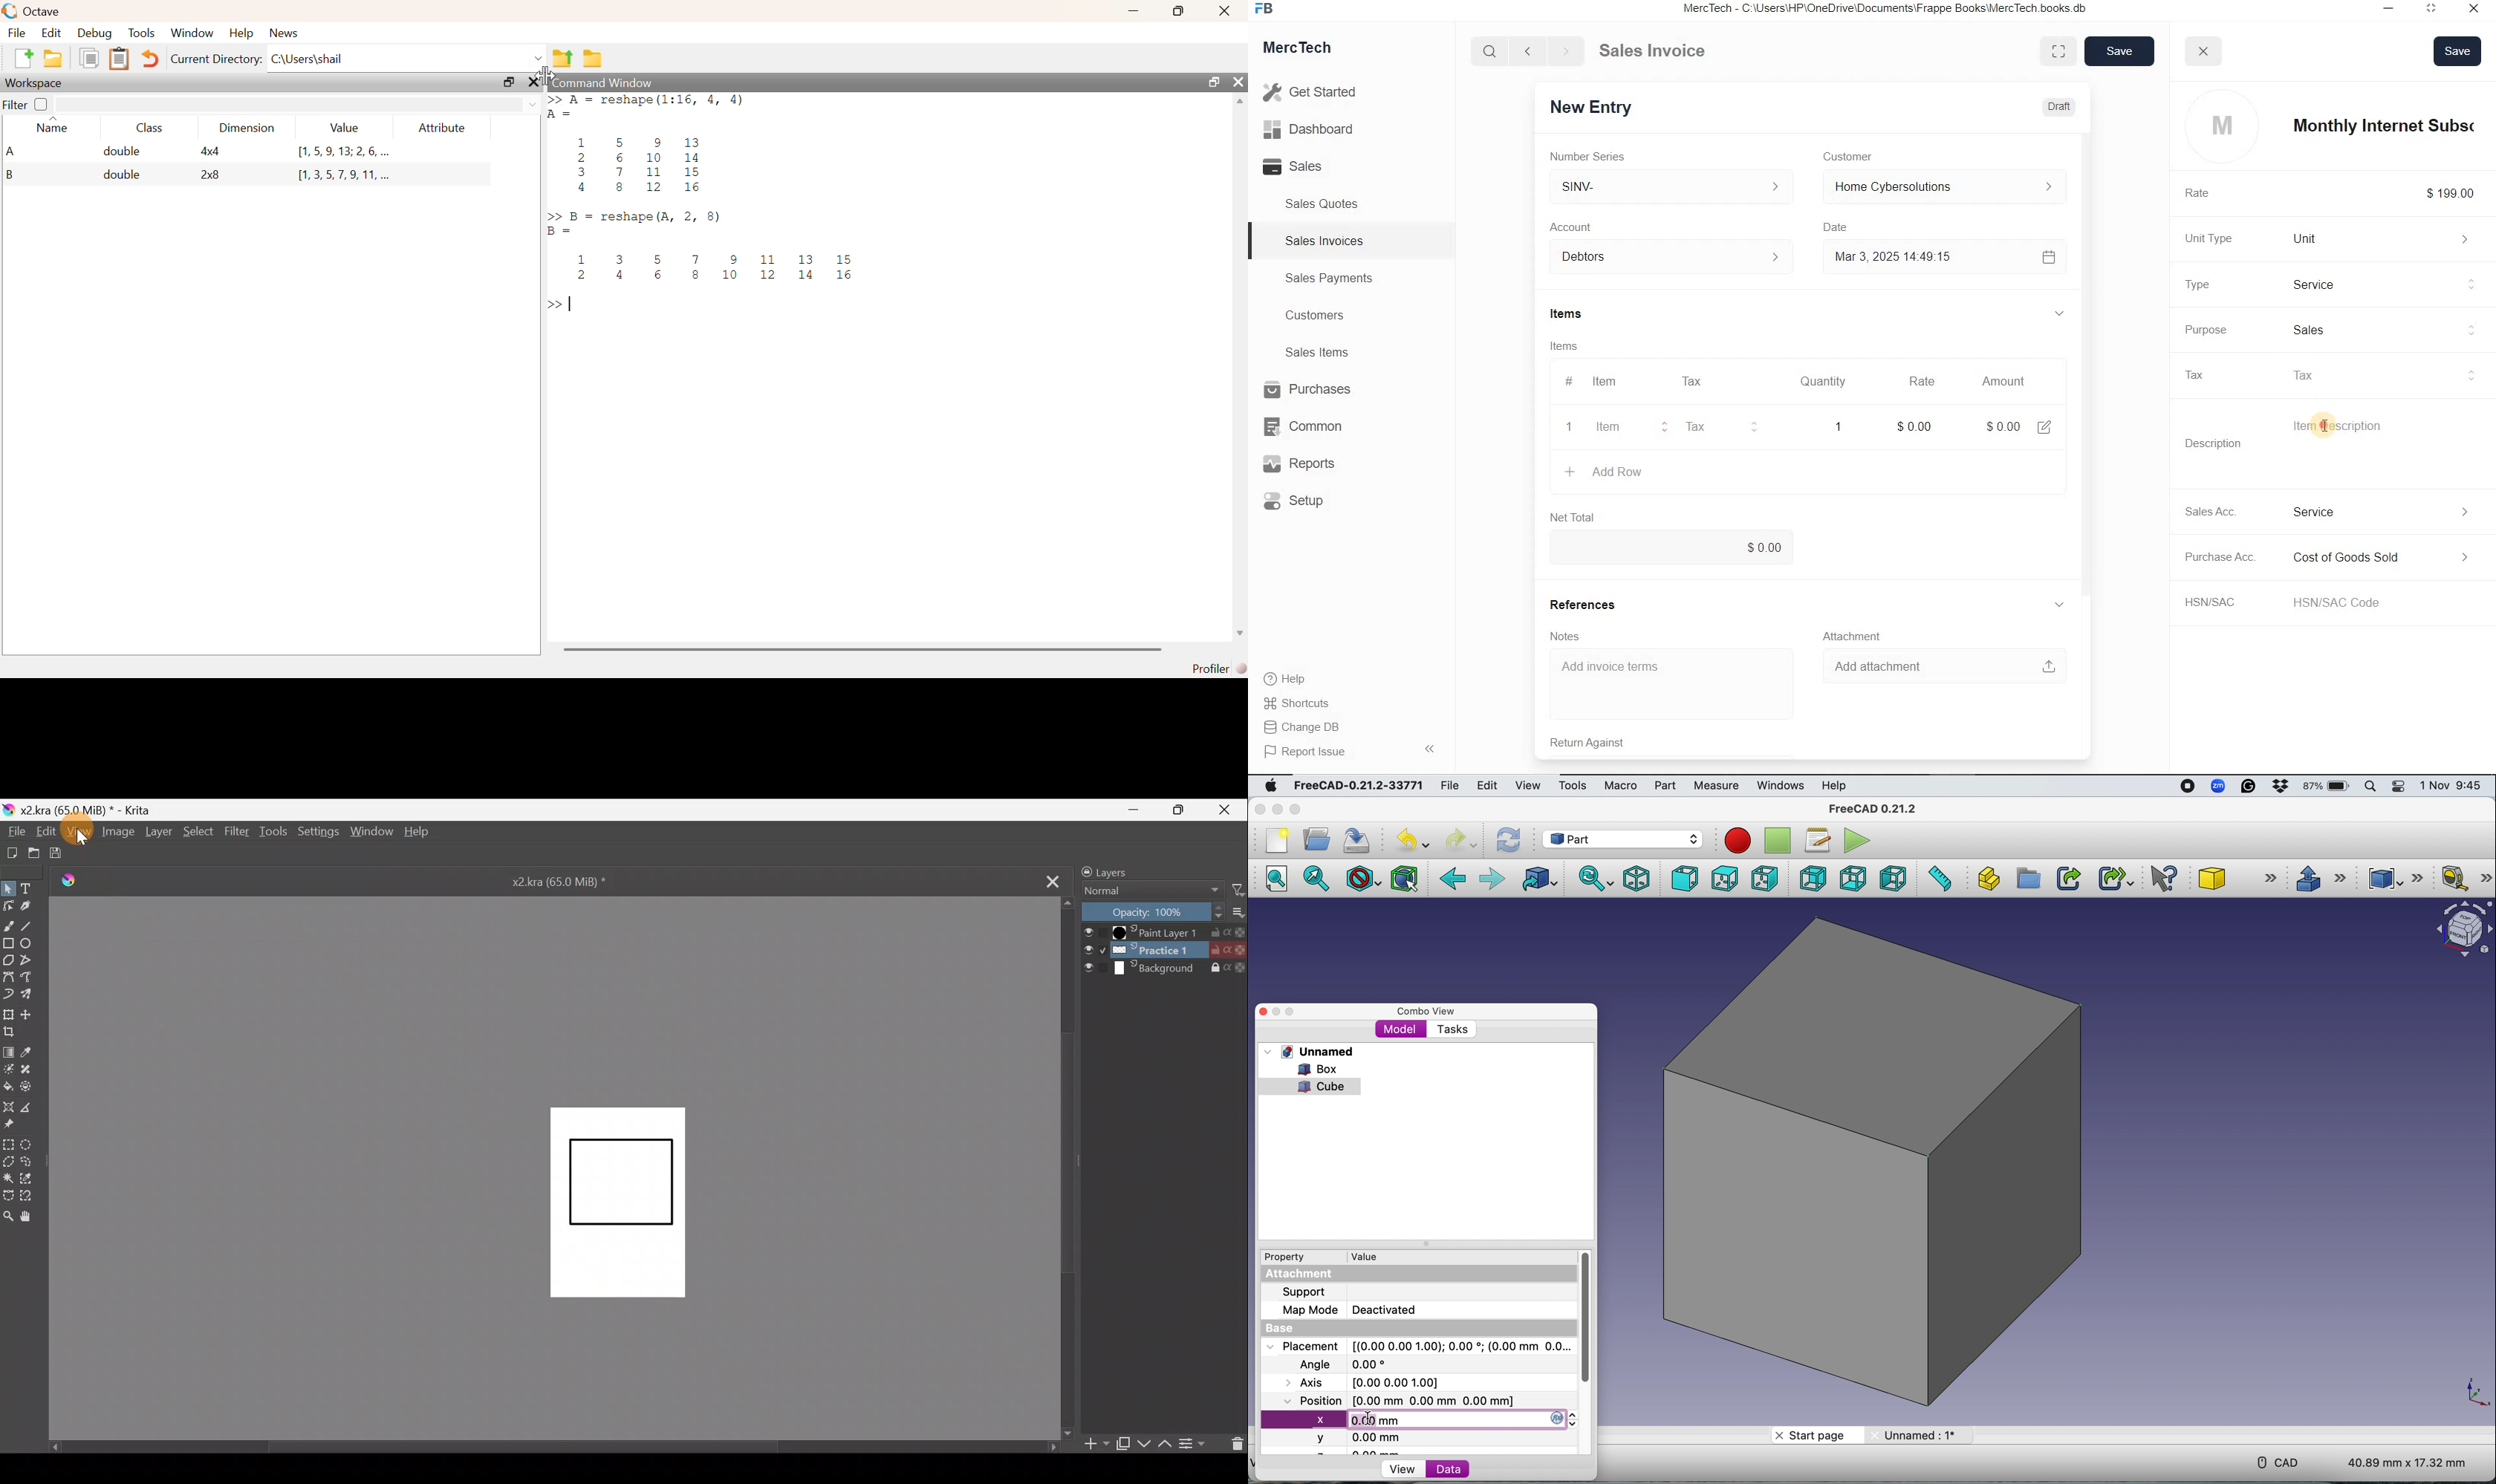 This screenshot has width=2520, height=1484. I want to click on vertical scroll bar, so click(1591, 1317).